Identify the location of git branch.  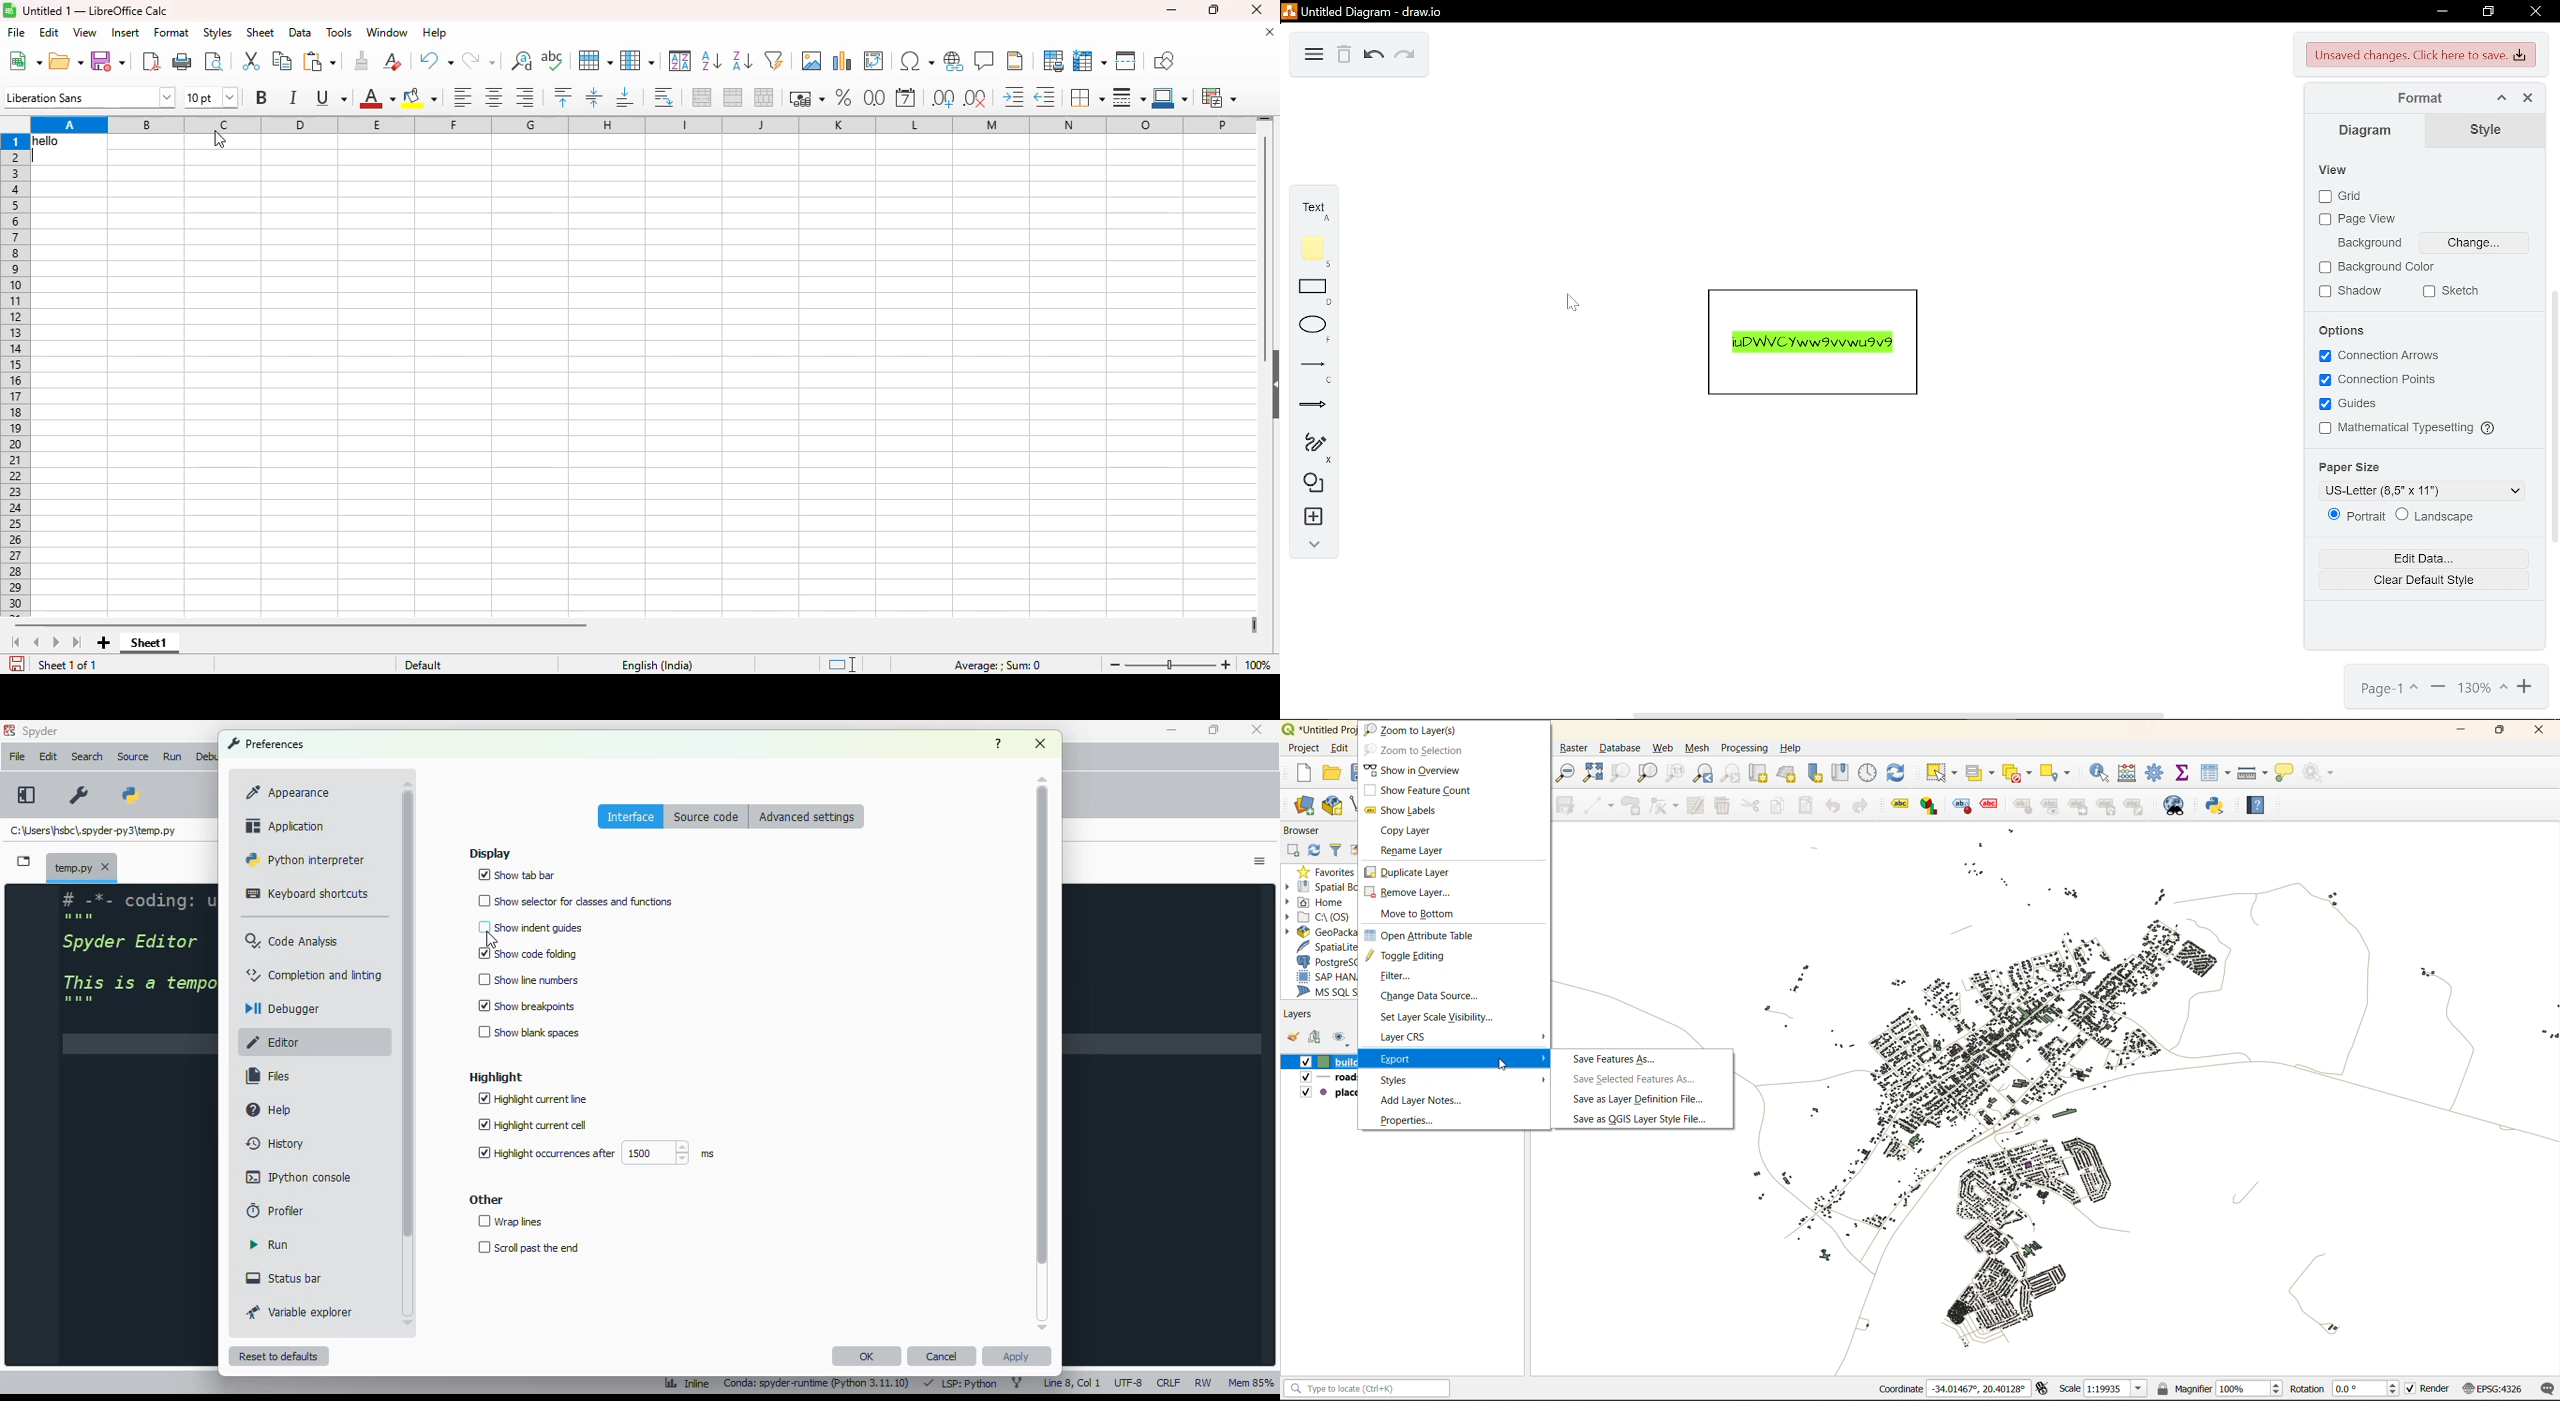
(1018, 1385).